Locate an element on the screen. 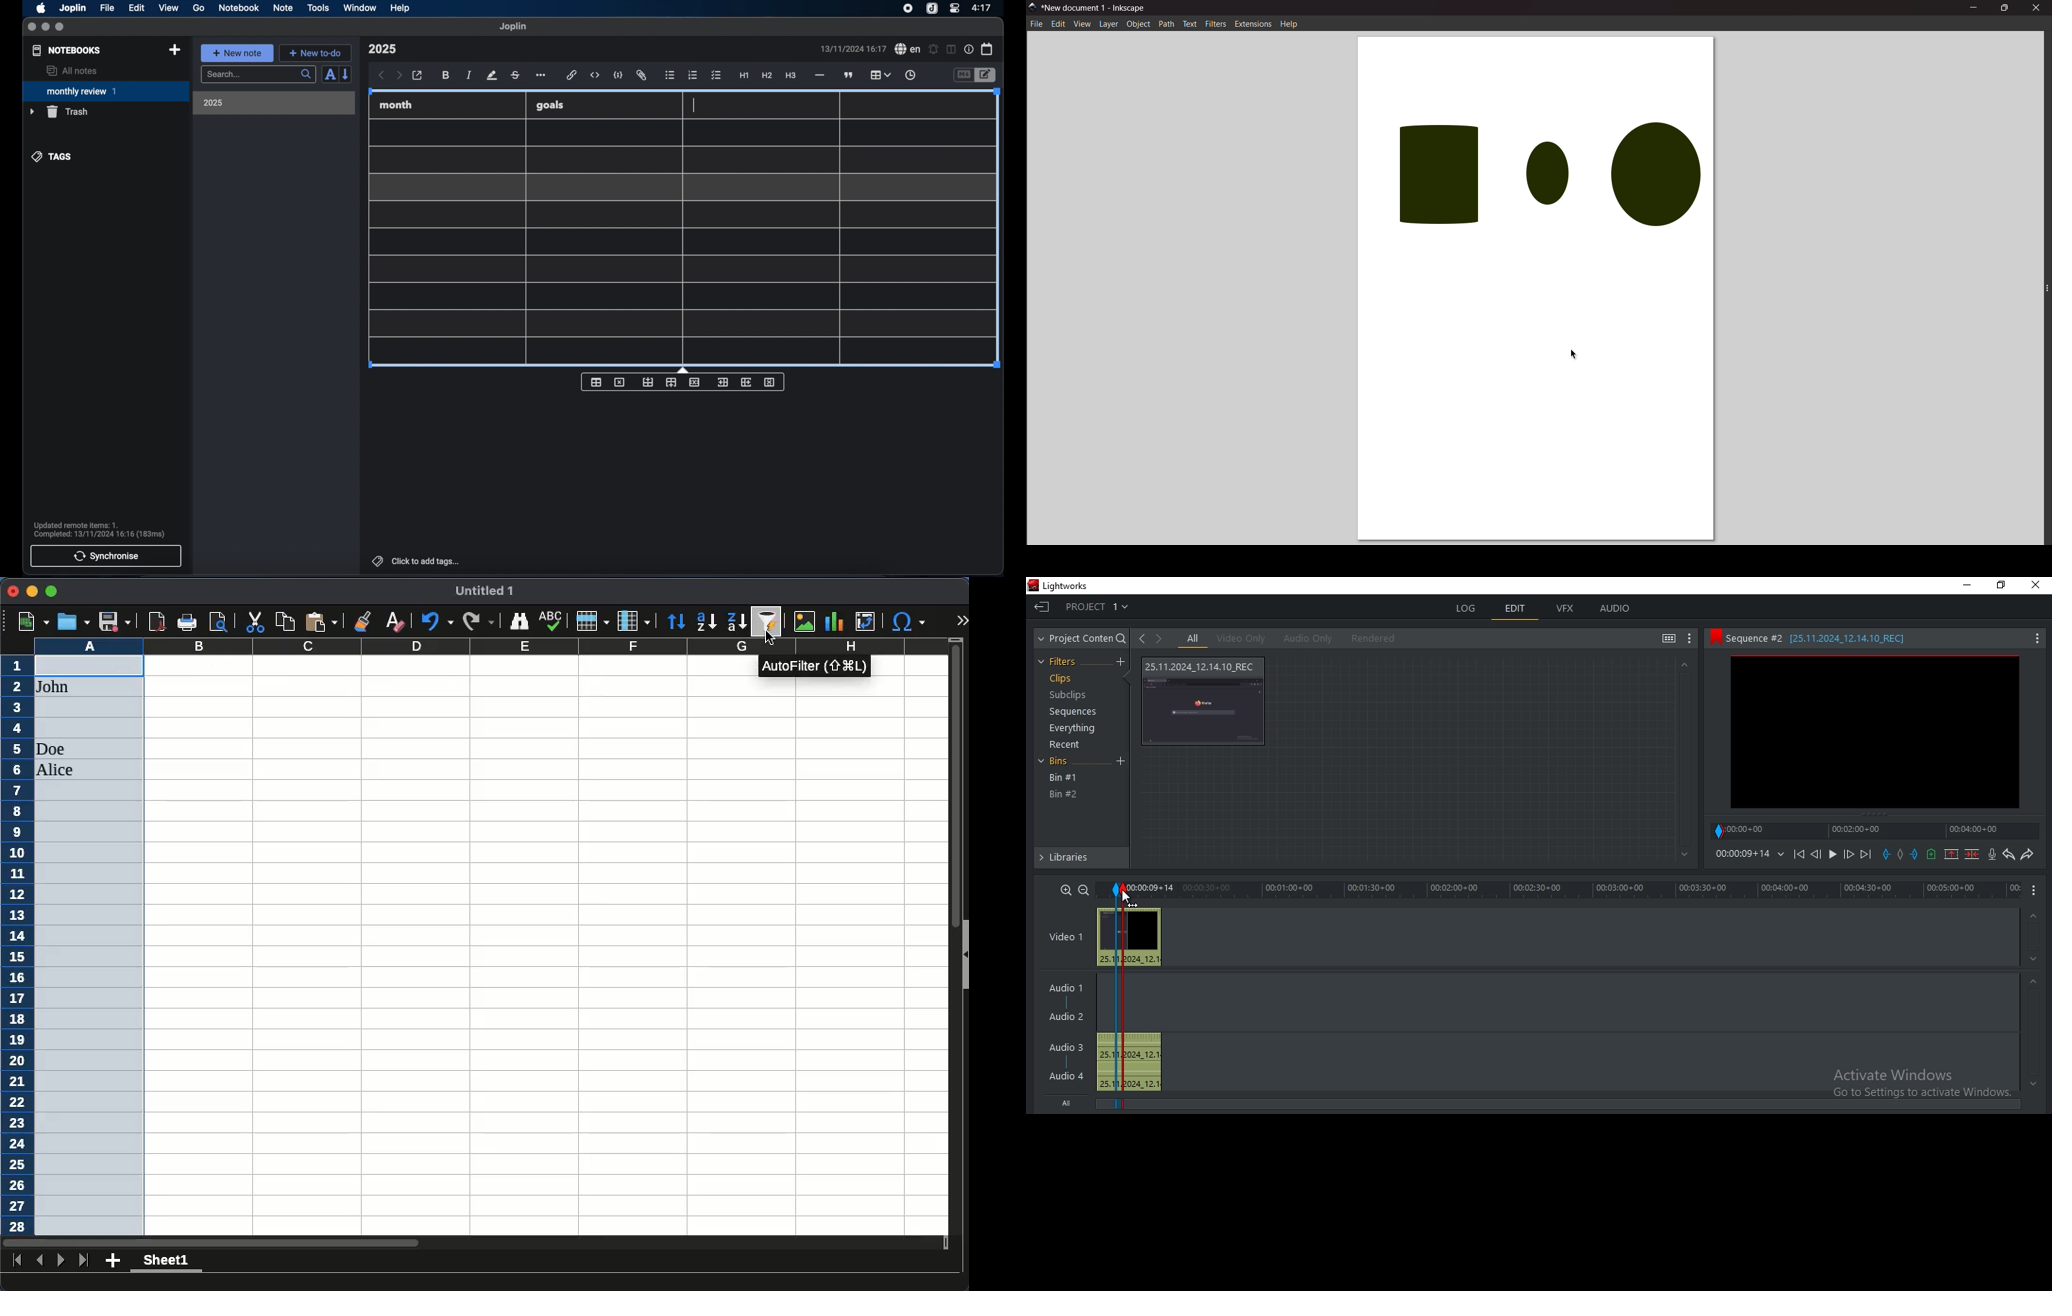 Image resolution: width=2072 pixels, height=1316 pixels. new notebook is located at coordinates (174, 50).